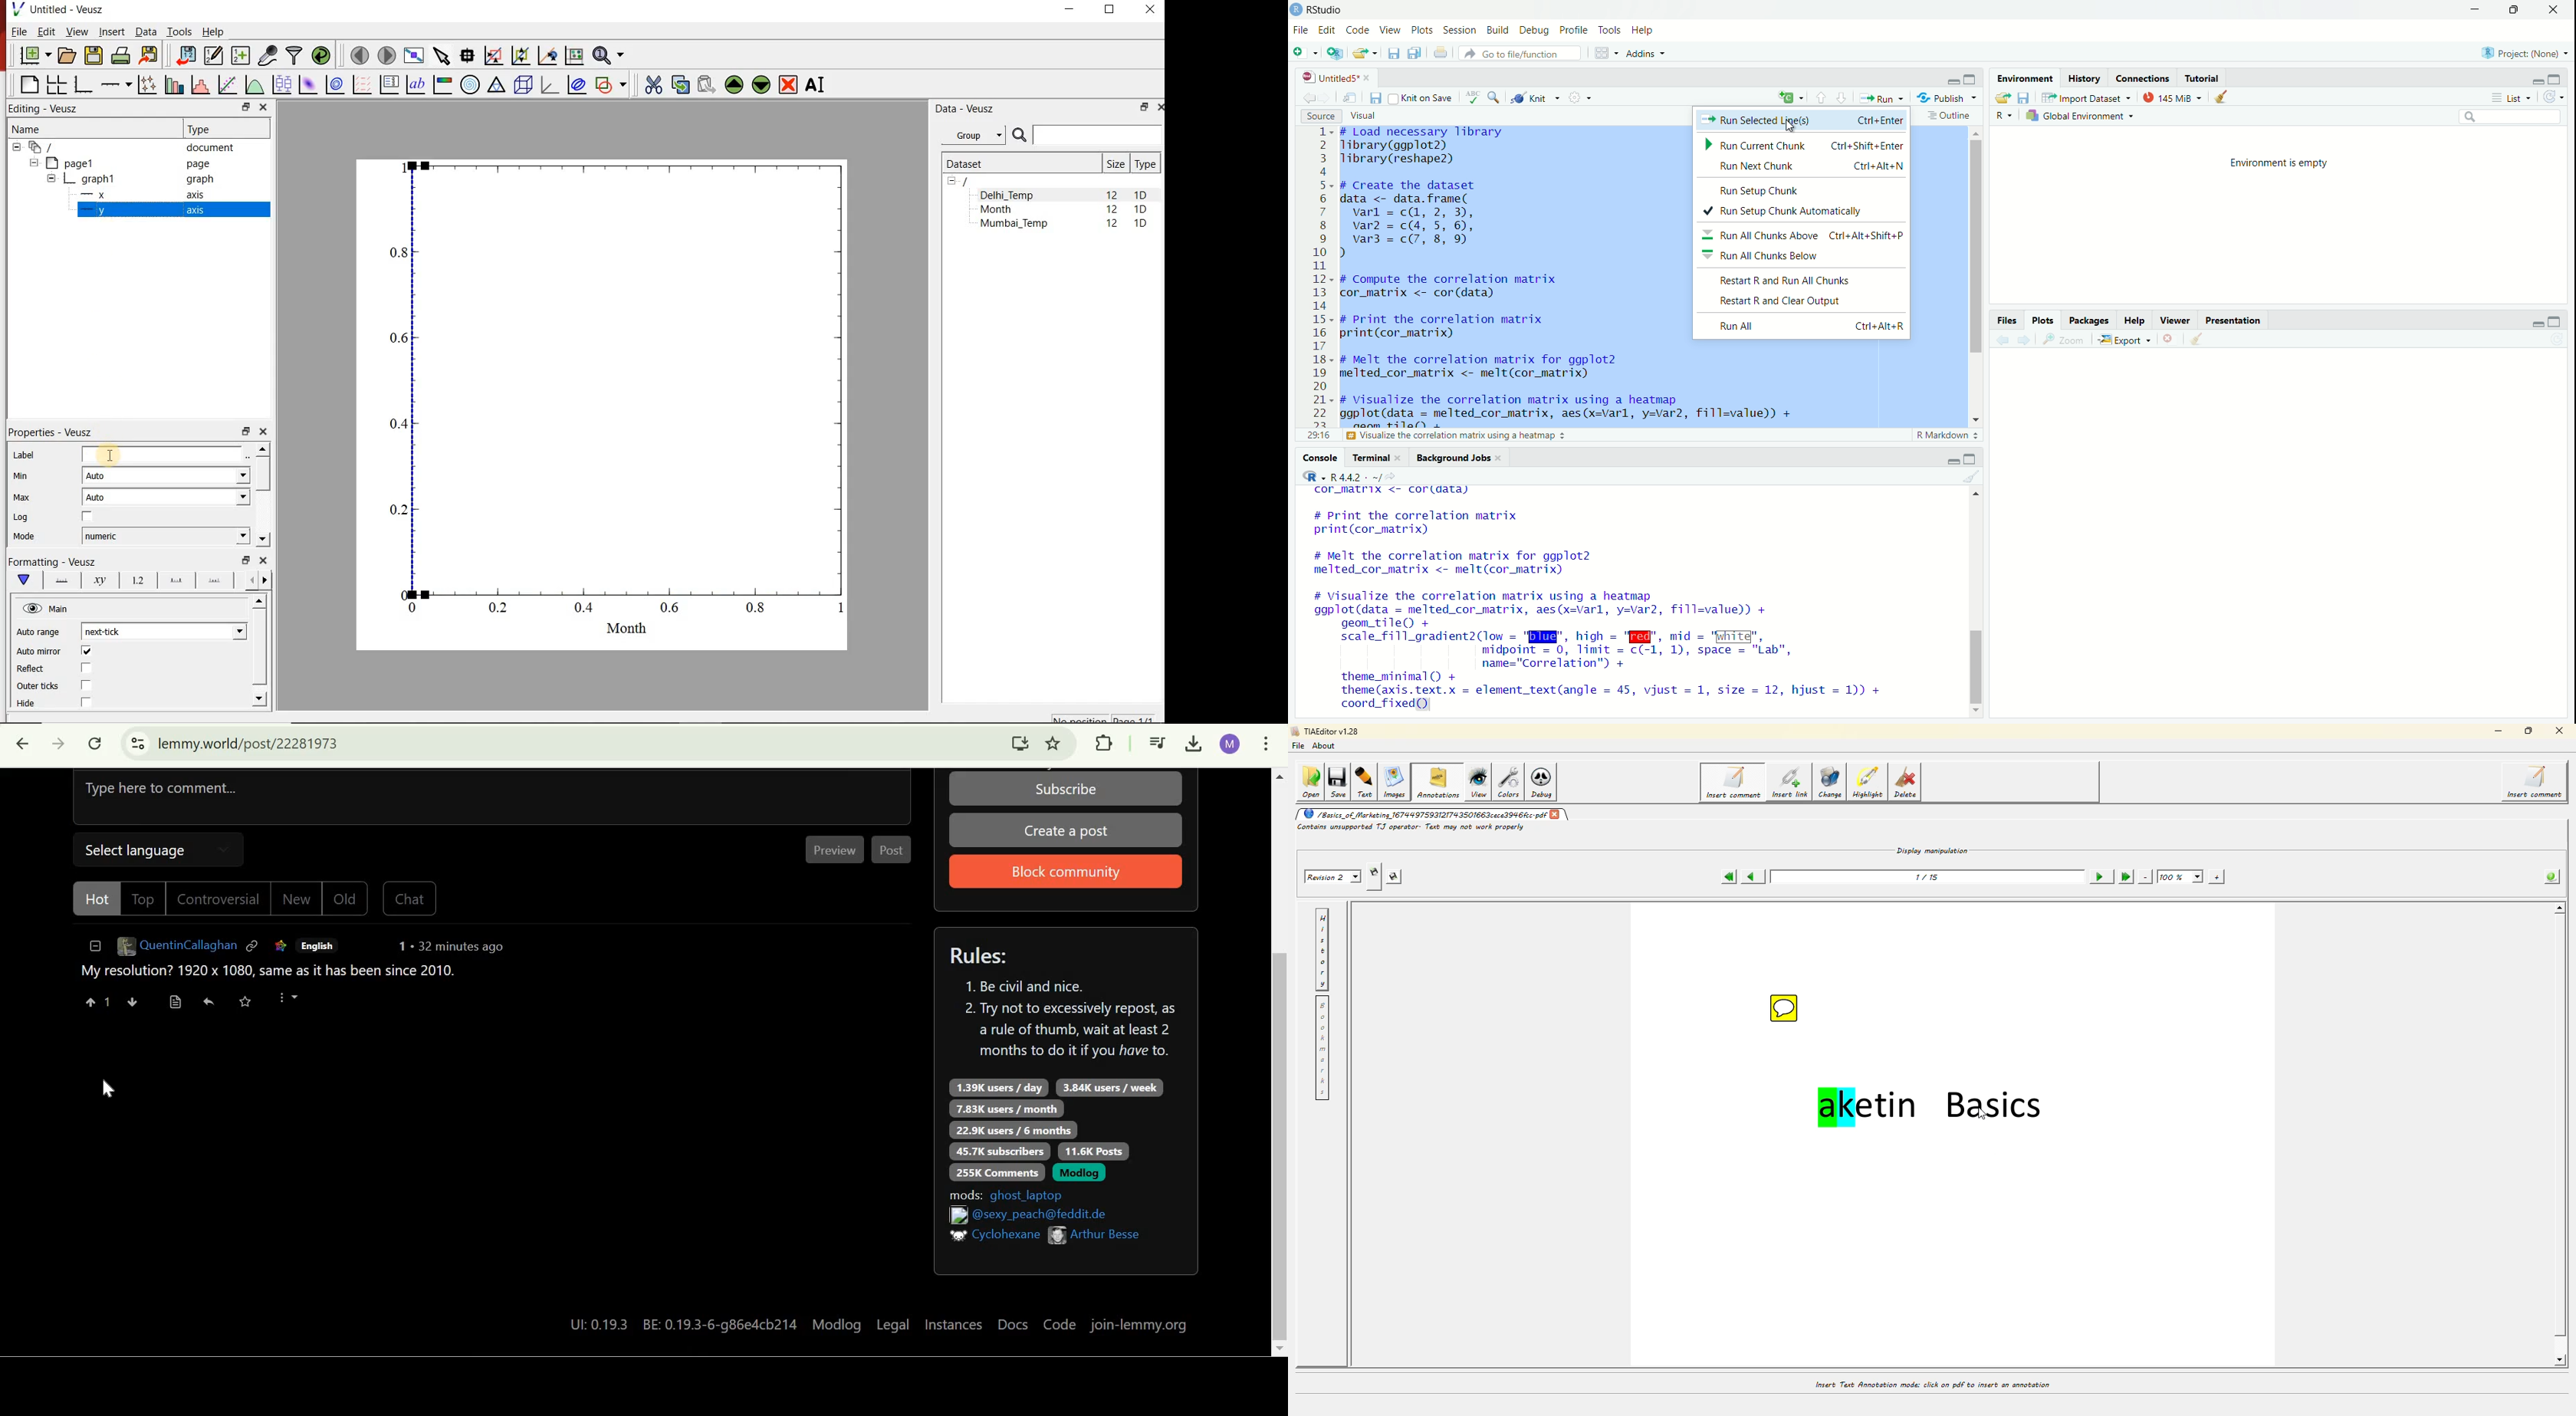 The width and height of the screenshot is (2576, 1428). Describe the element at coordinates (2539, 322) in the screenshot. I see `minimize` at that location.